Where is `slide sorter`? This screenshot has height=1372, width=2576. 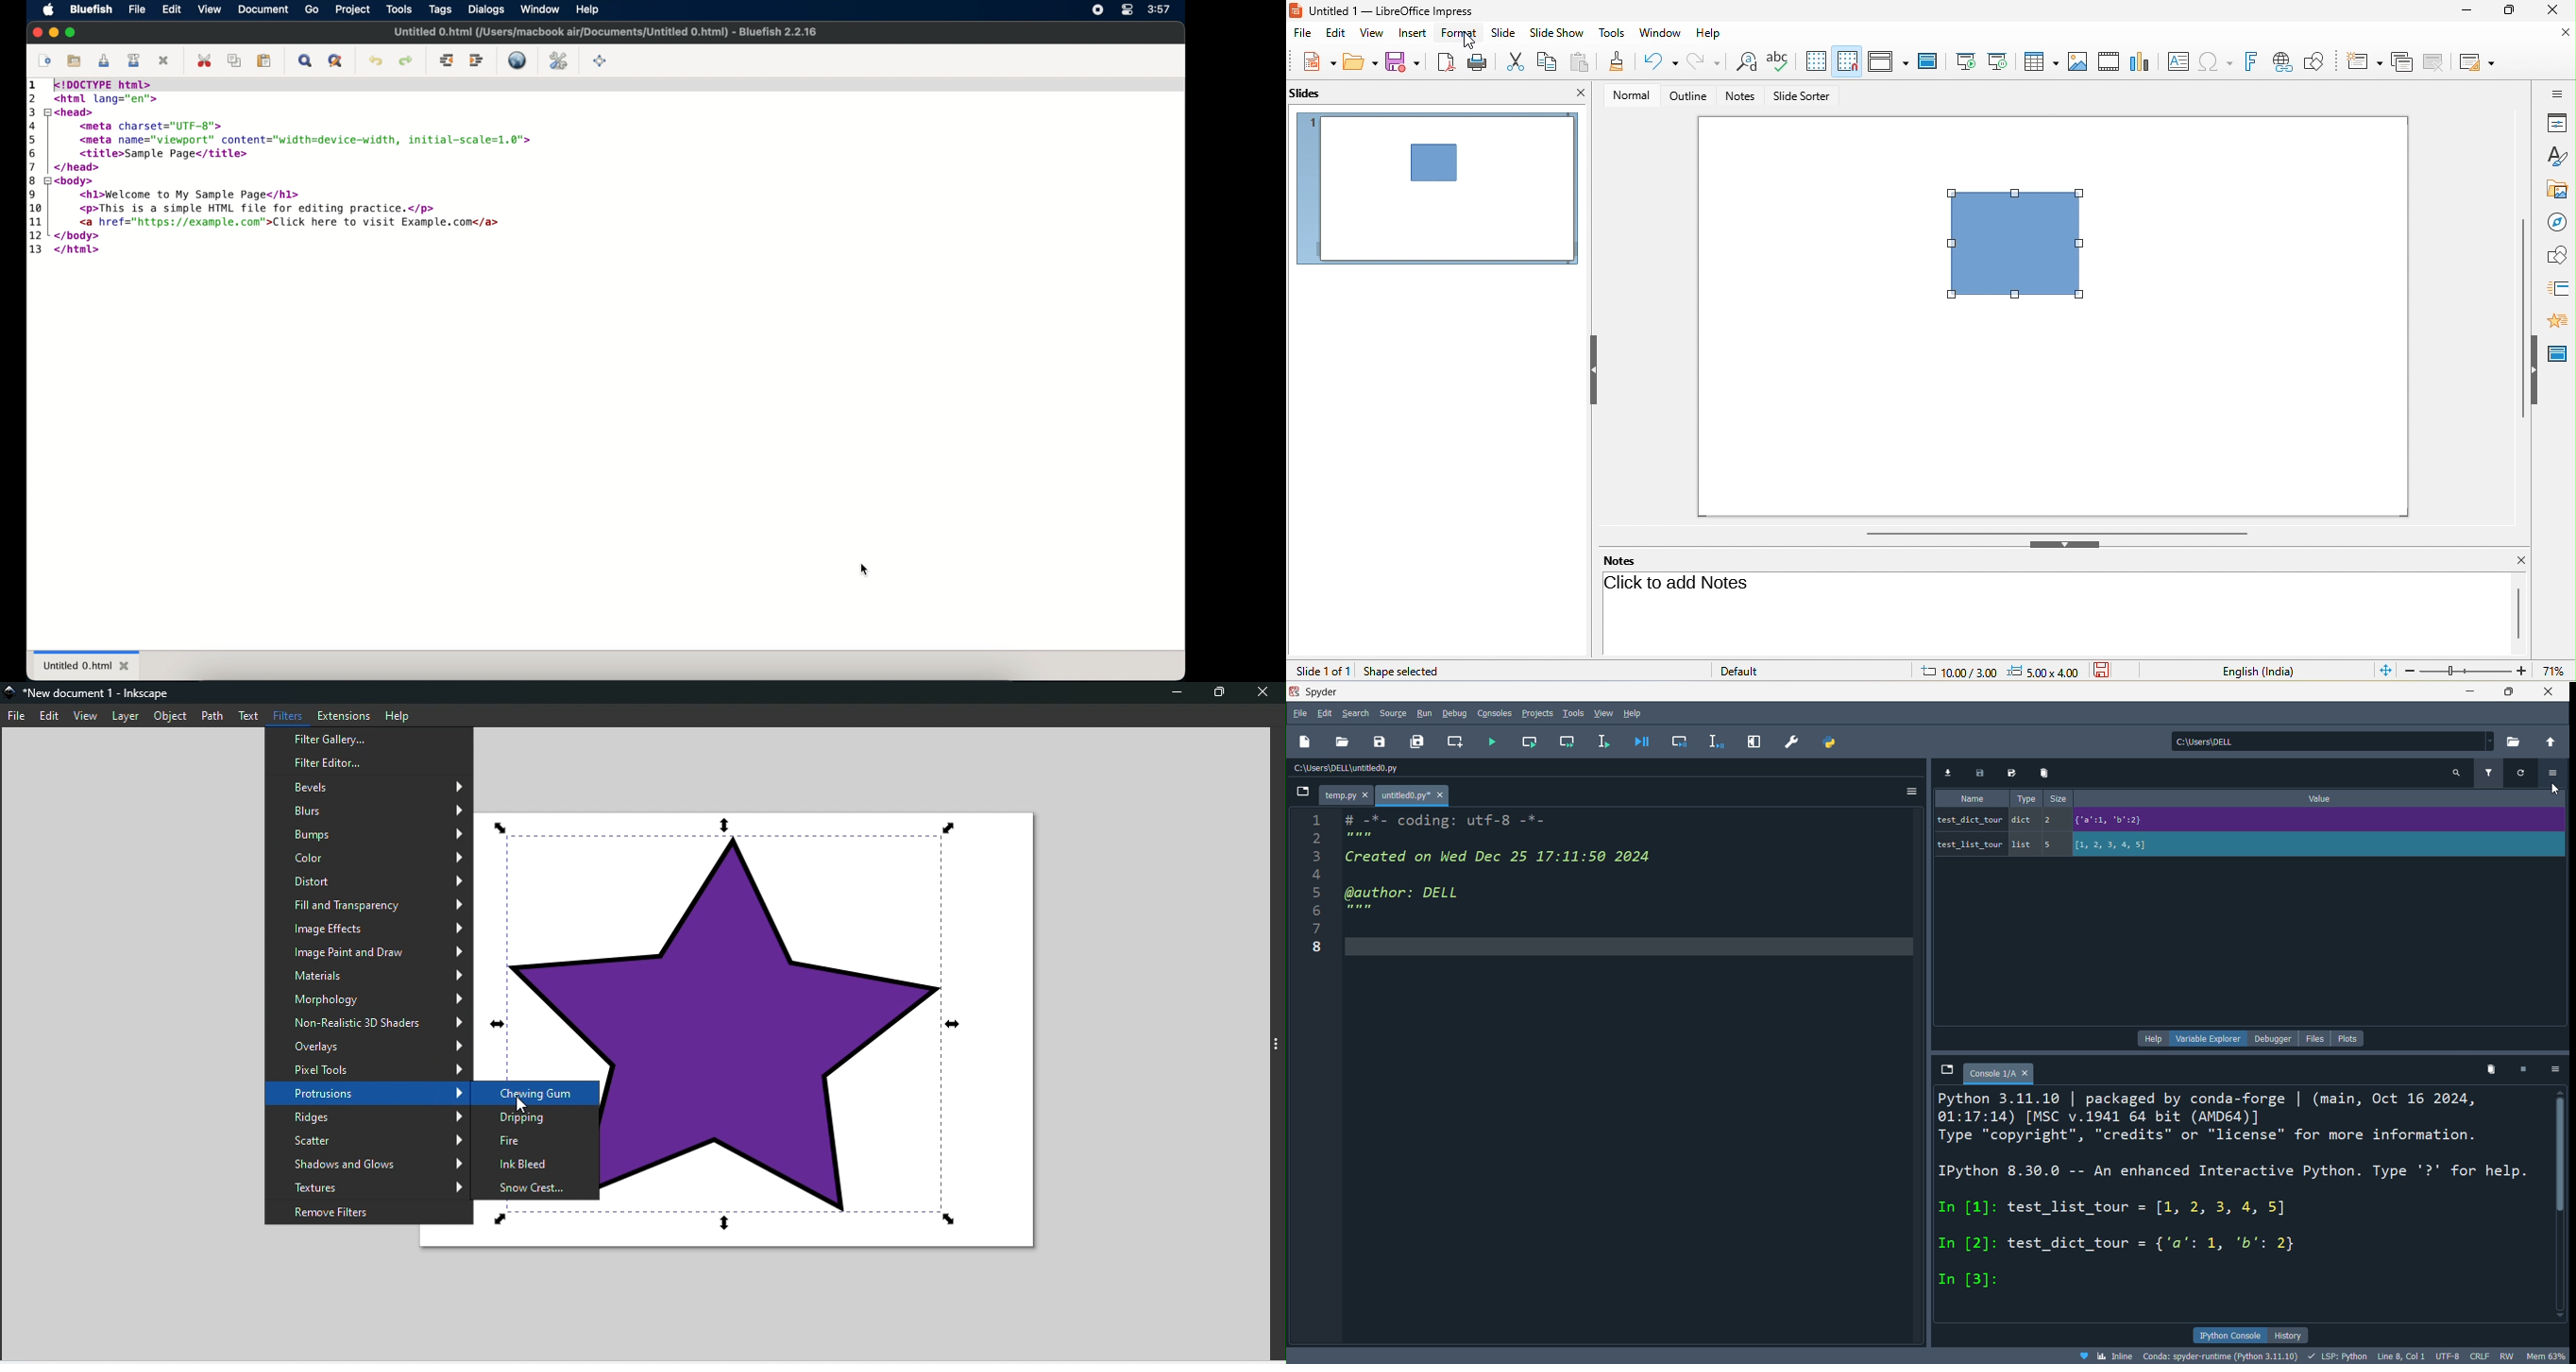
slide sorter is located at coordinates (1805, 96).